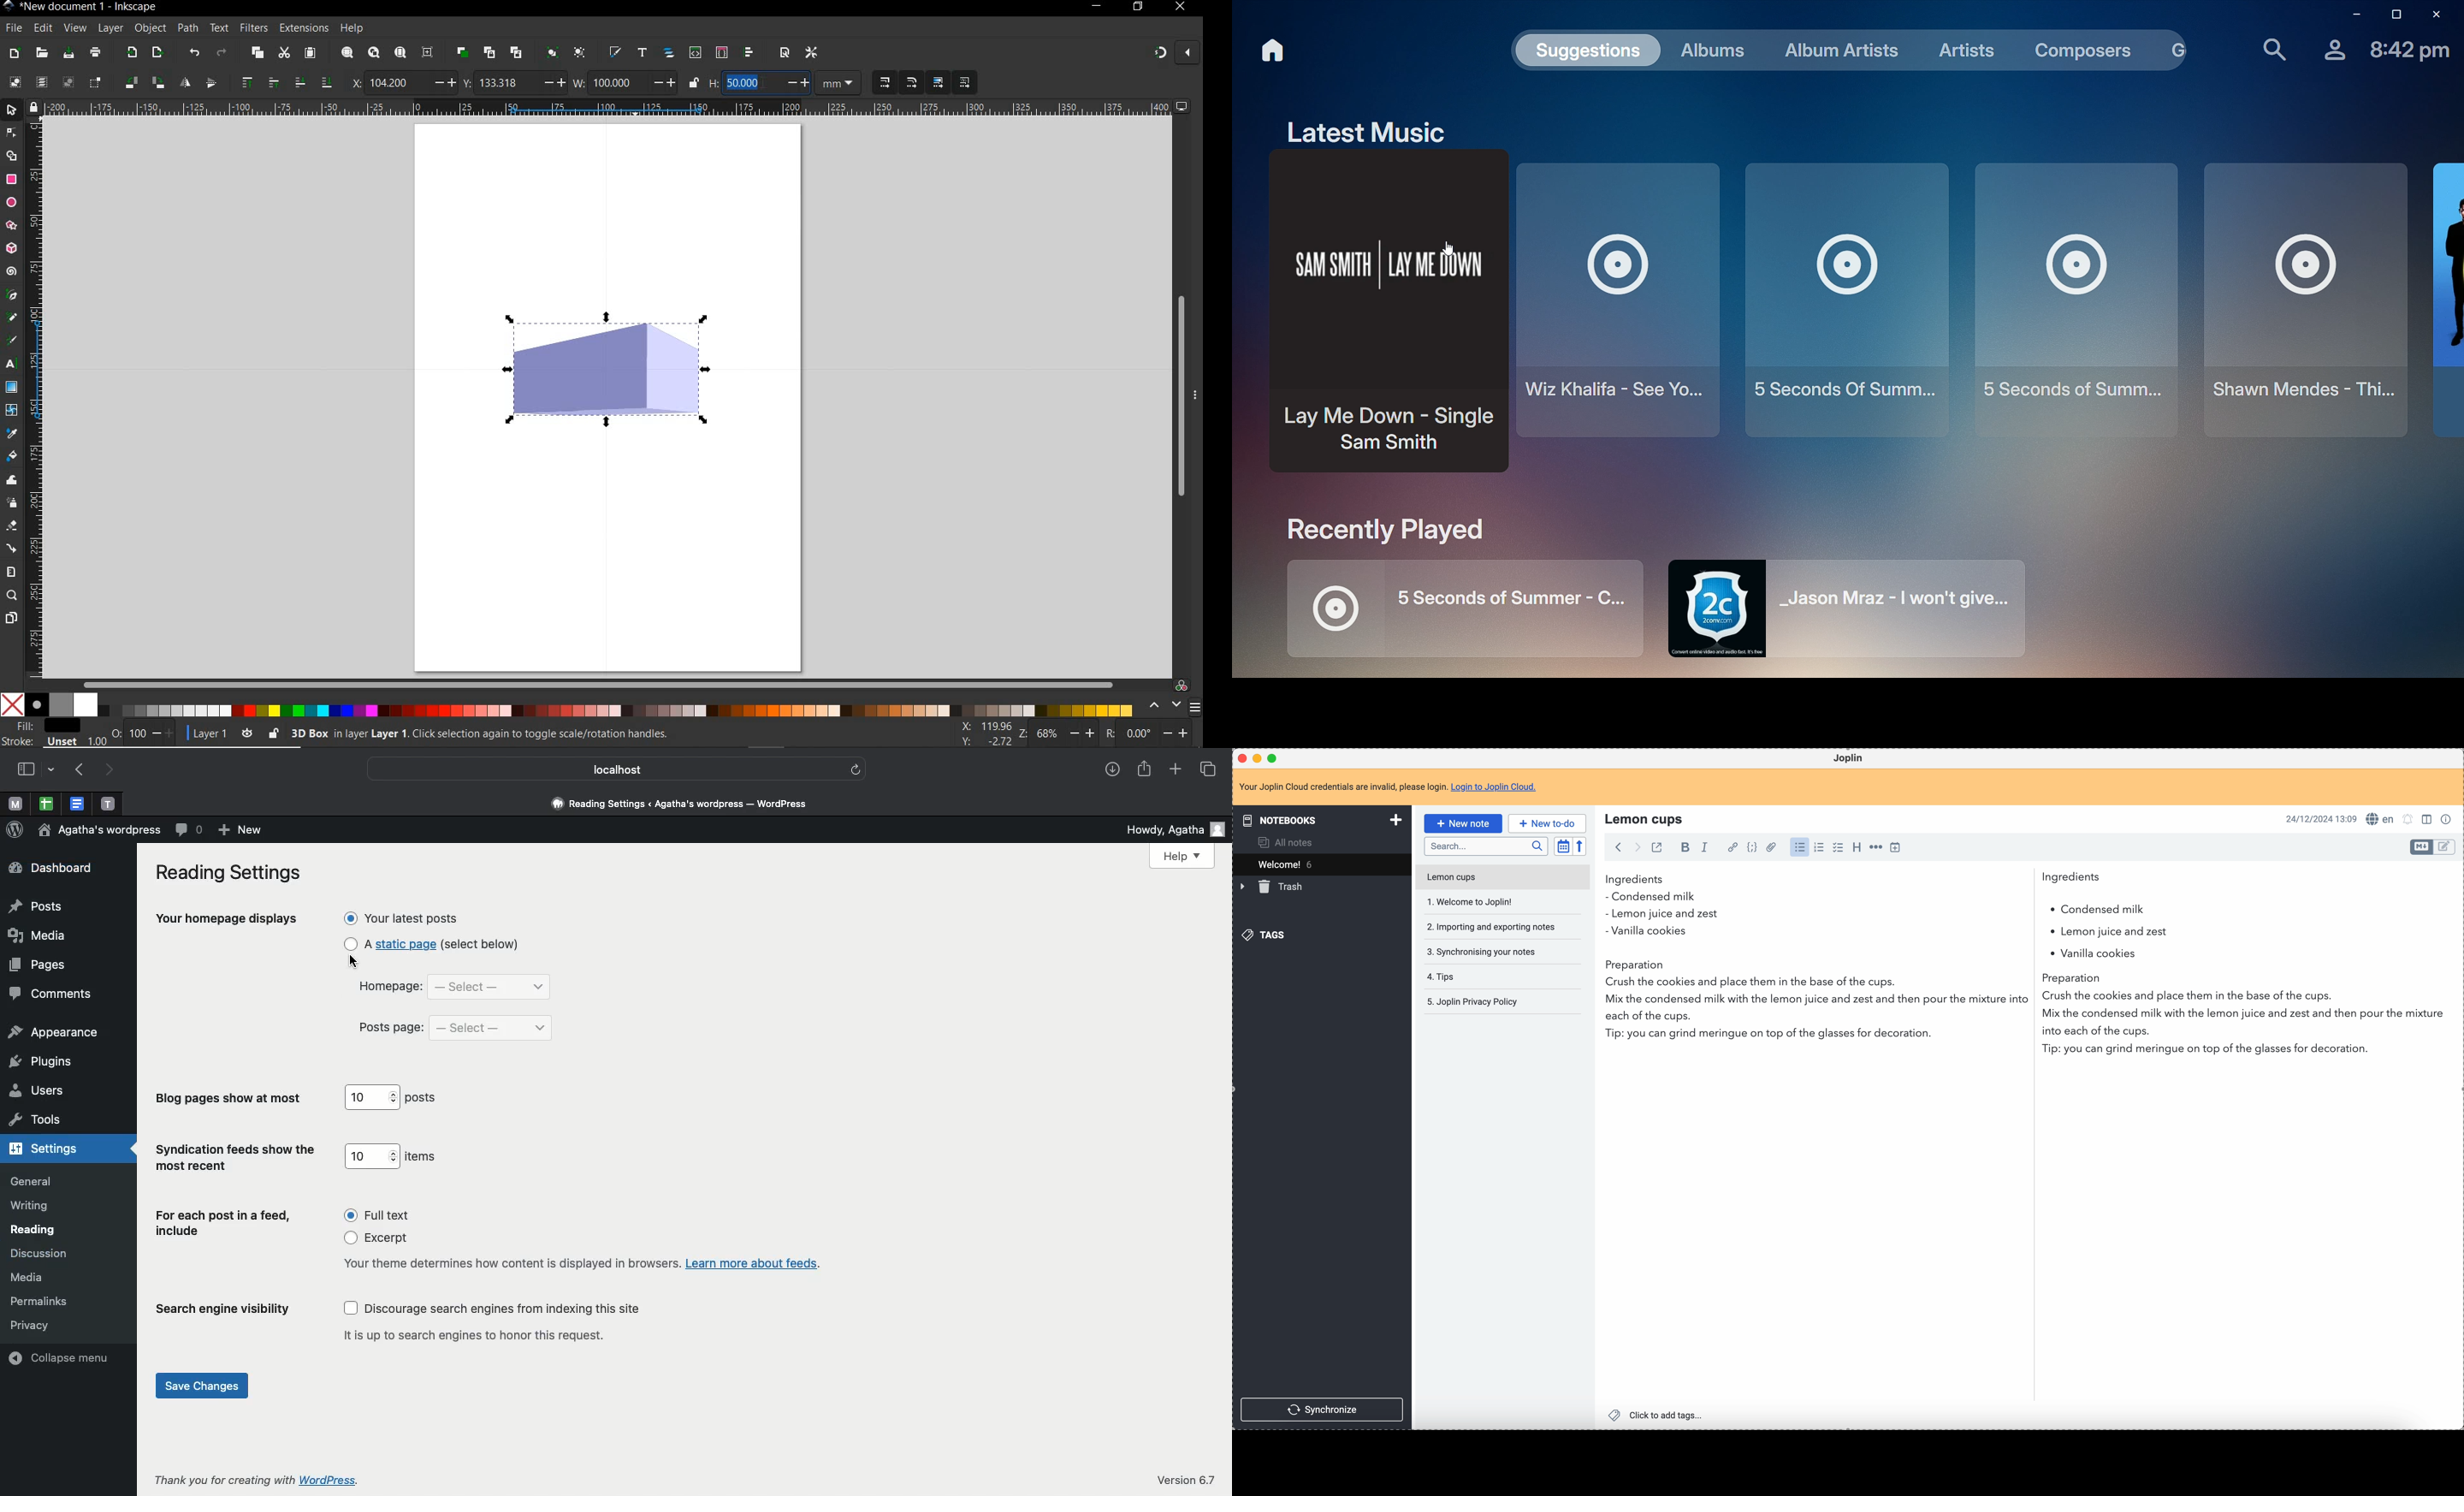 The width and height of the screenshot is (2464, 1512). I want to click on back, so click(1618, 847).